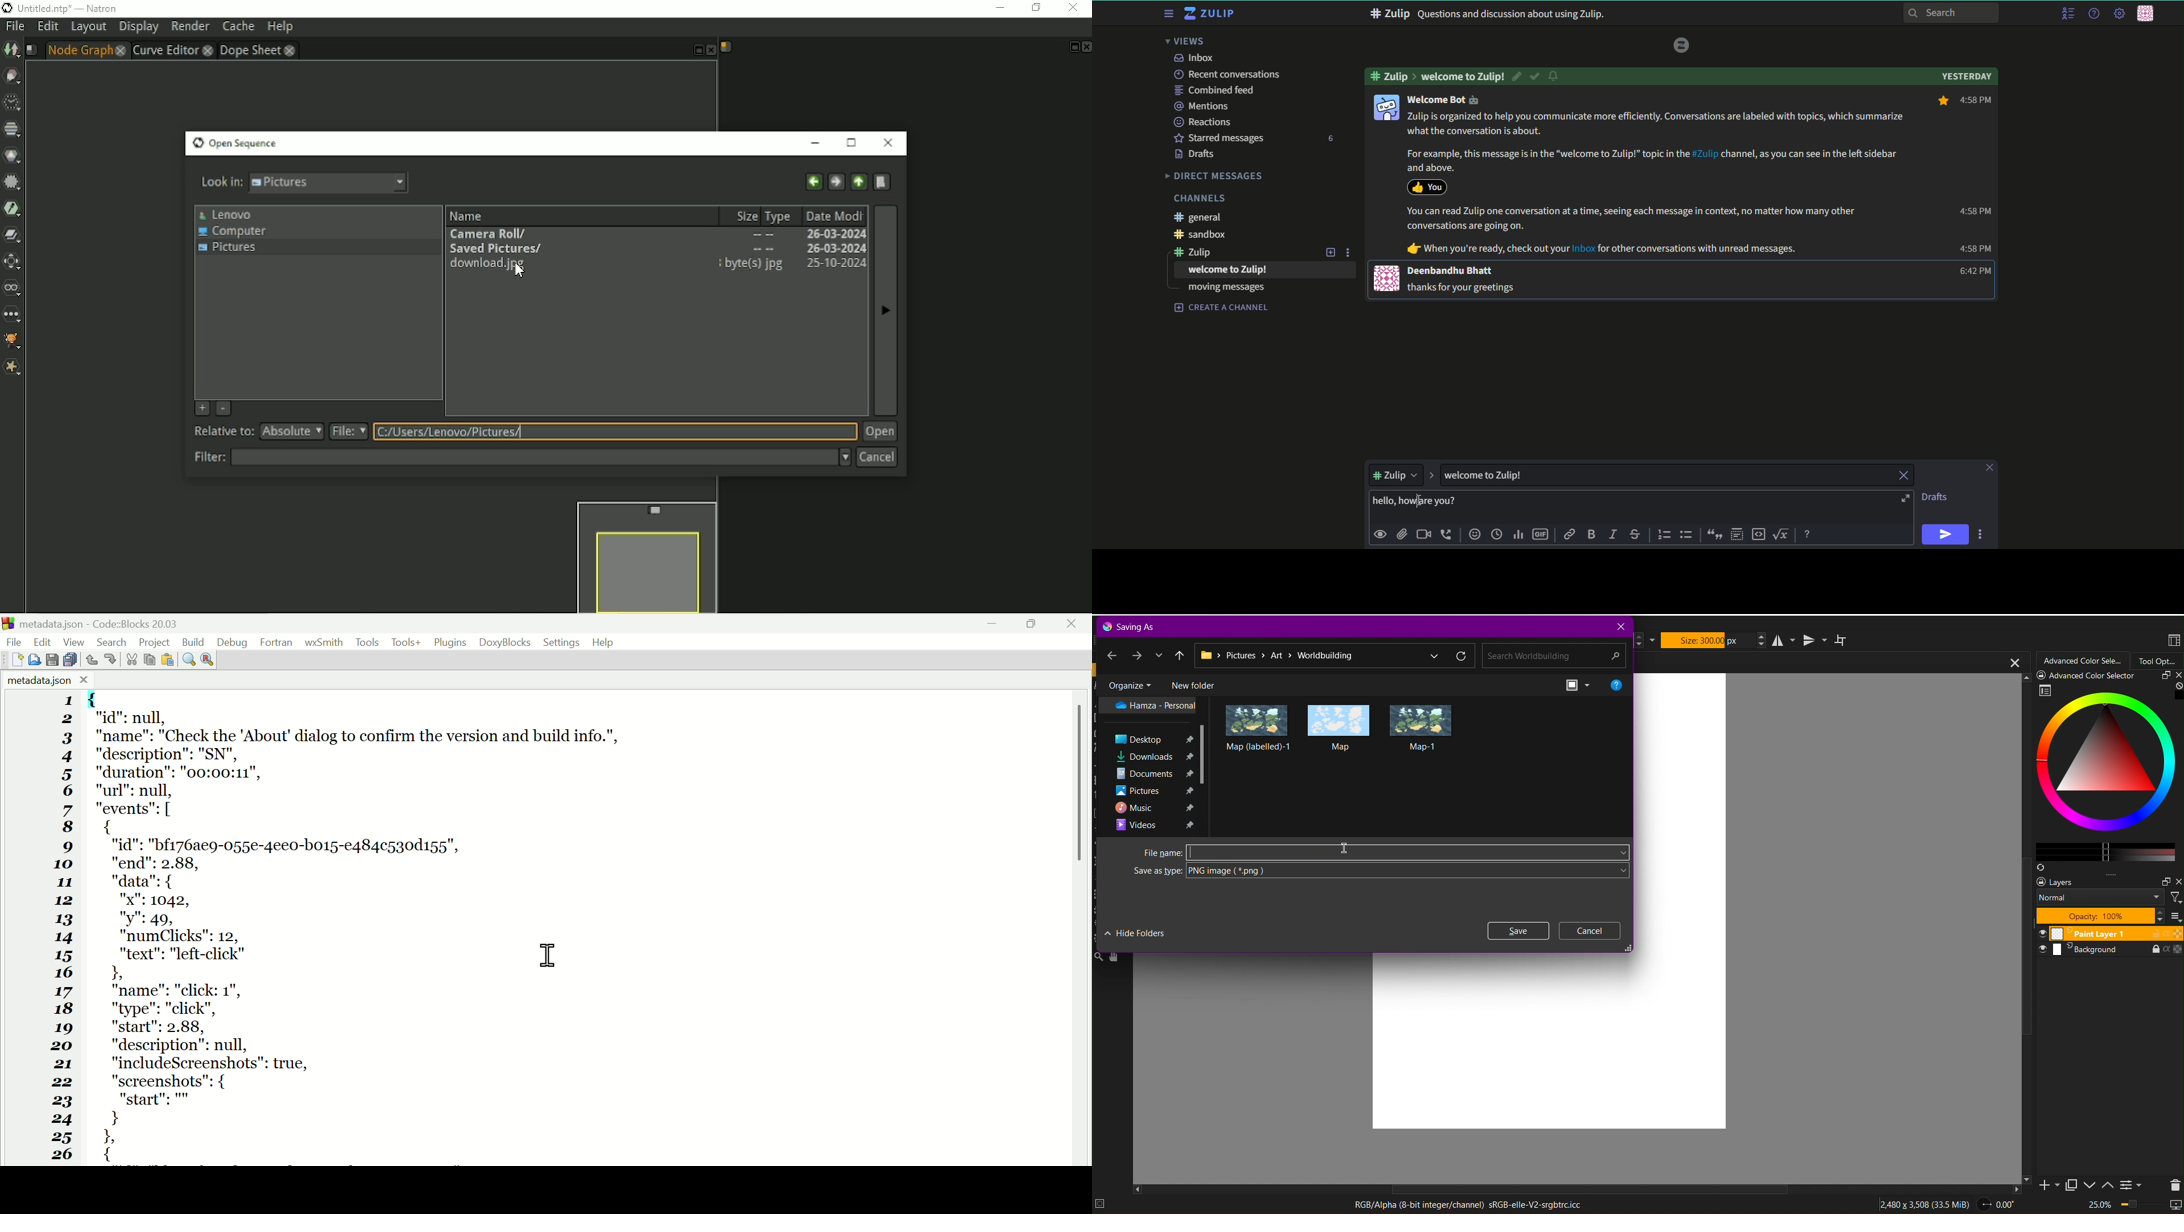 This screenshot has width=2184, height=1232. I want to click on welcome to Zulip!, so click(1499, 475).